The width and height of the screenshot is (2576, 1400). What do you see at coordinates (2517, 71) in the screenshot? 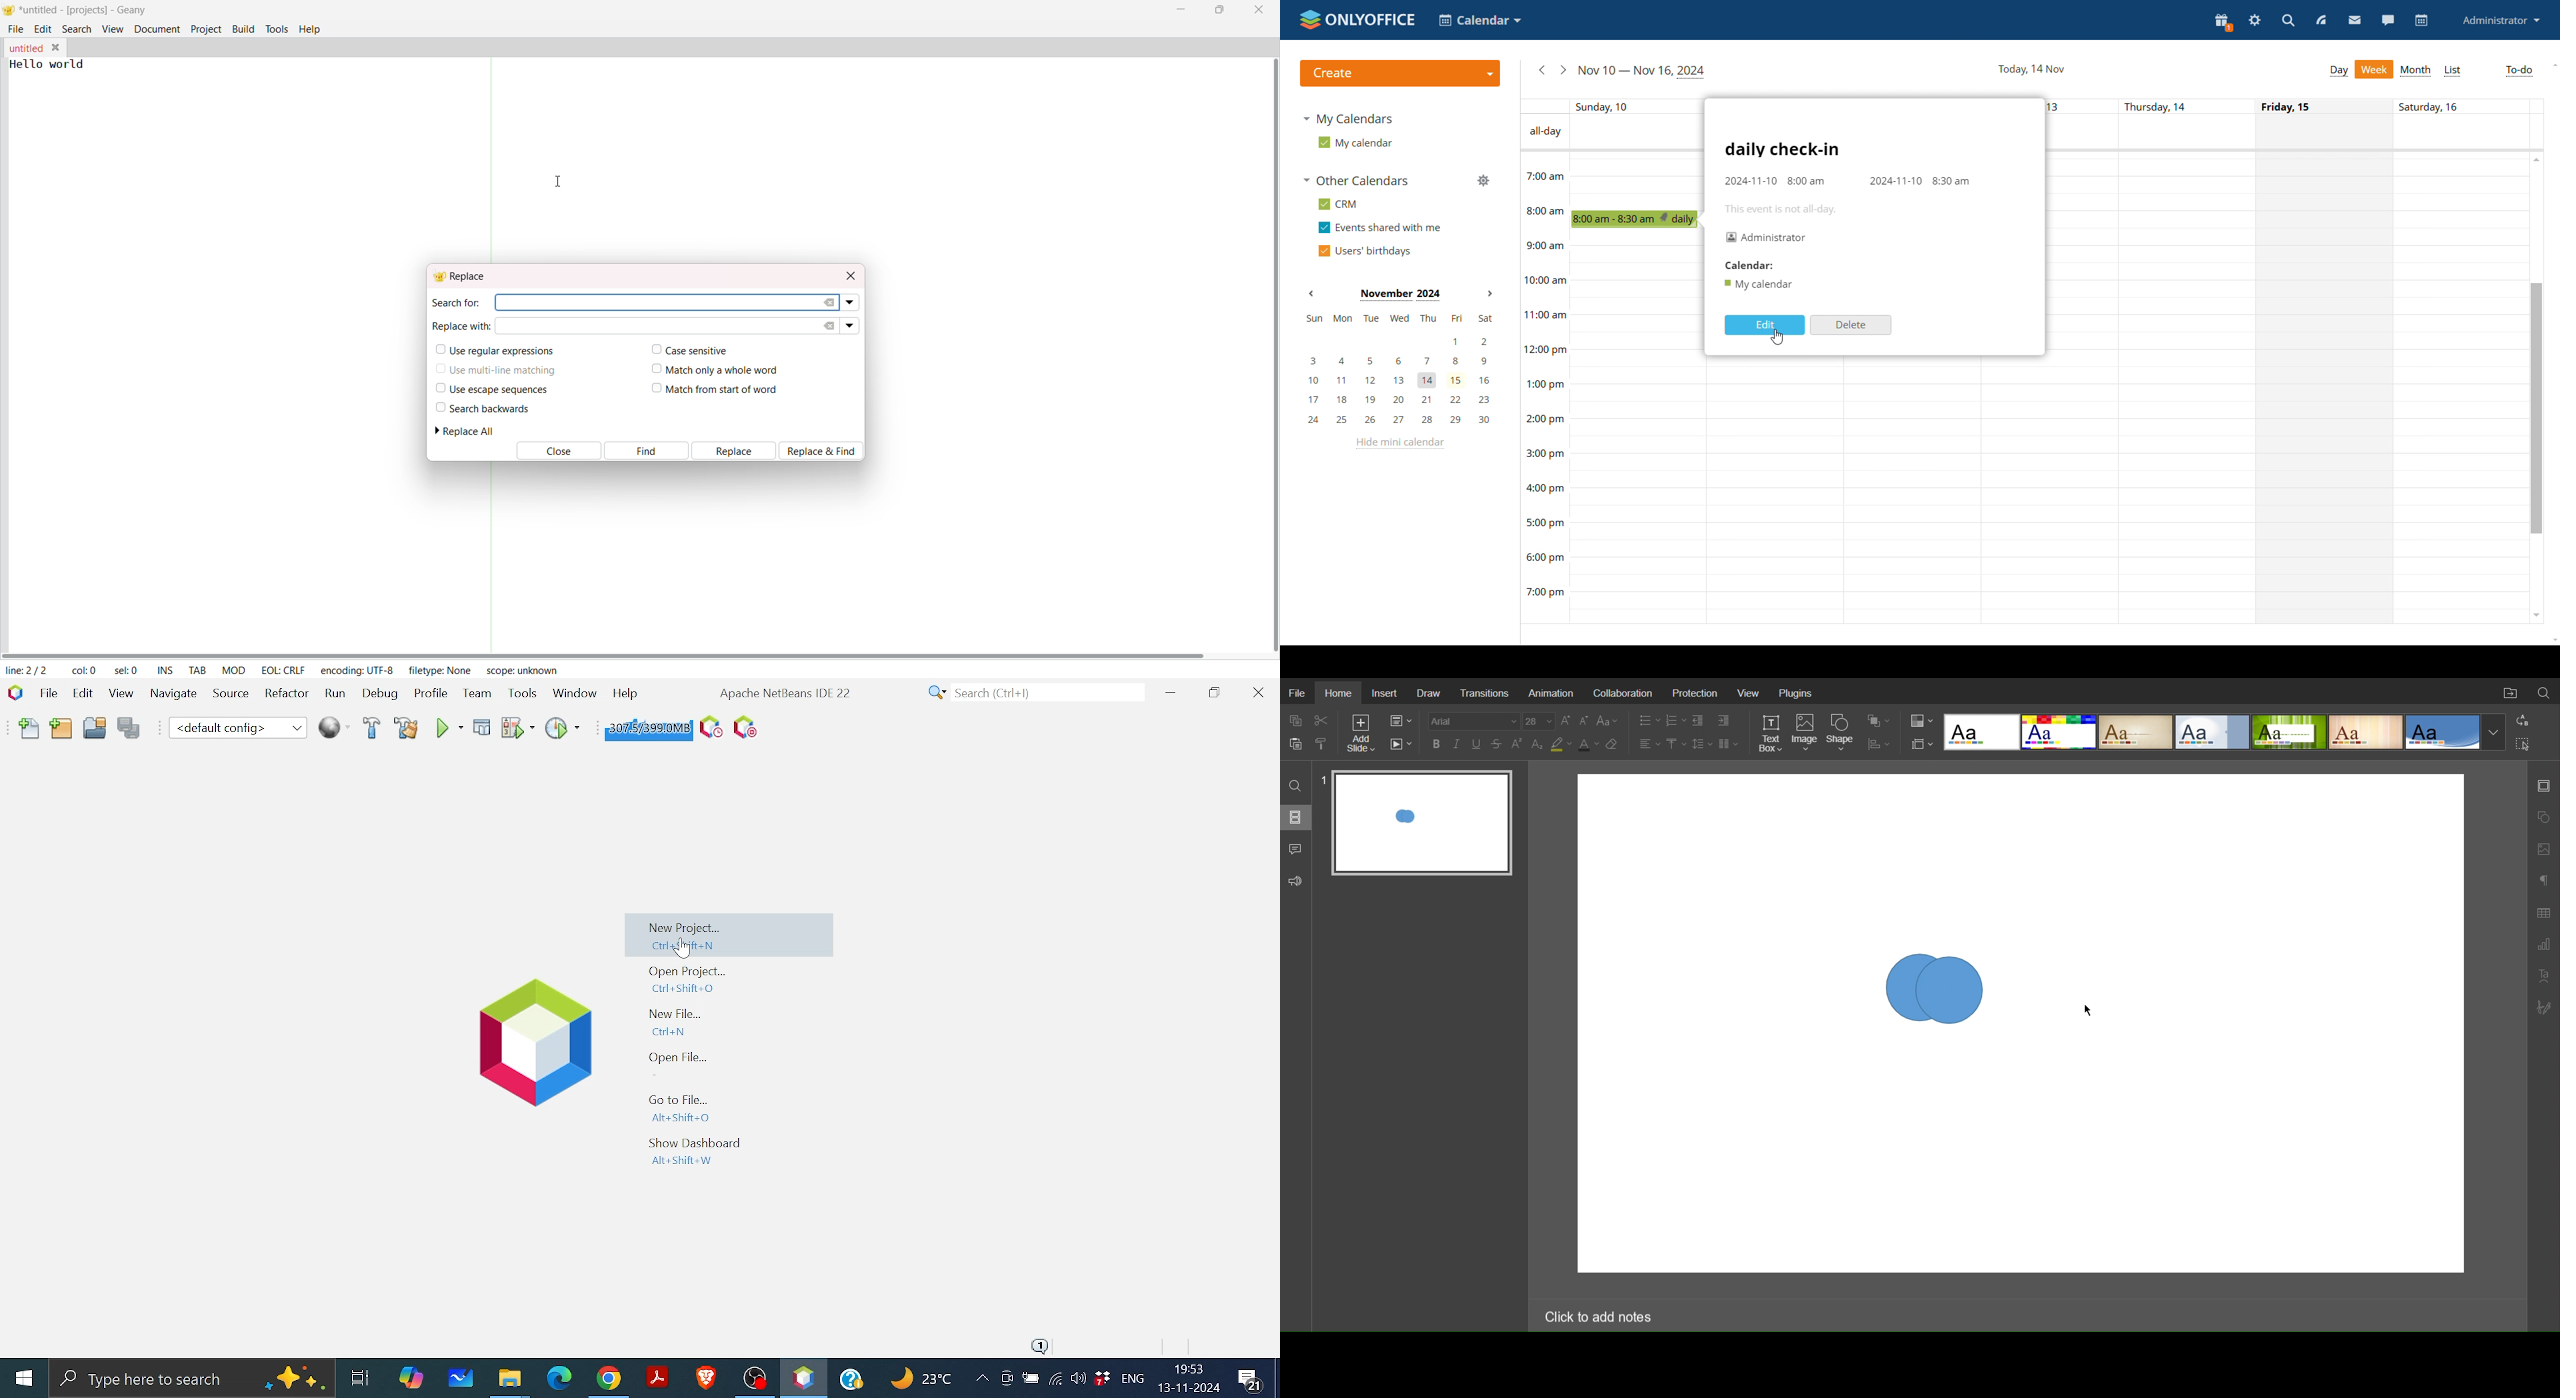
I see `to-do` at bounding box center [2517, 71].